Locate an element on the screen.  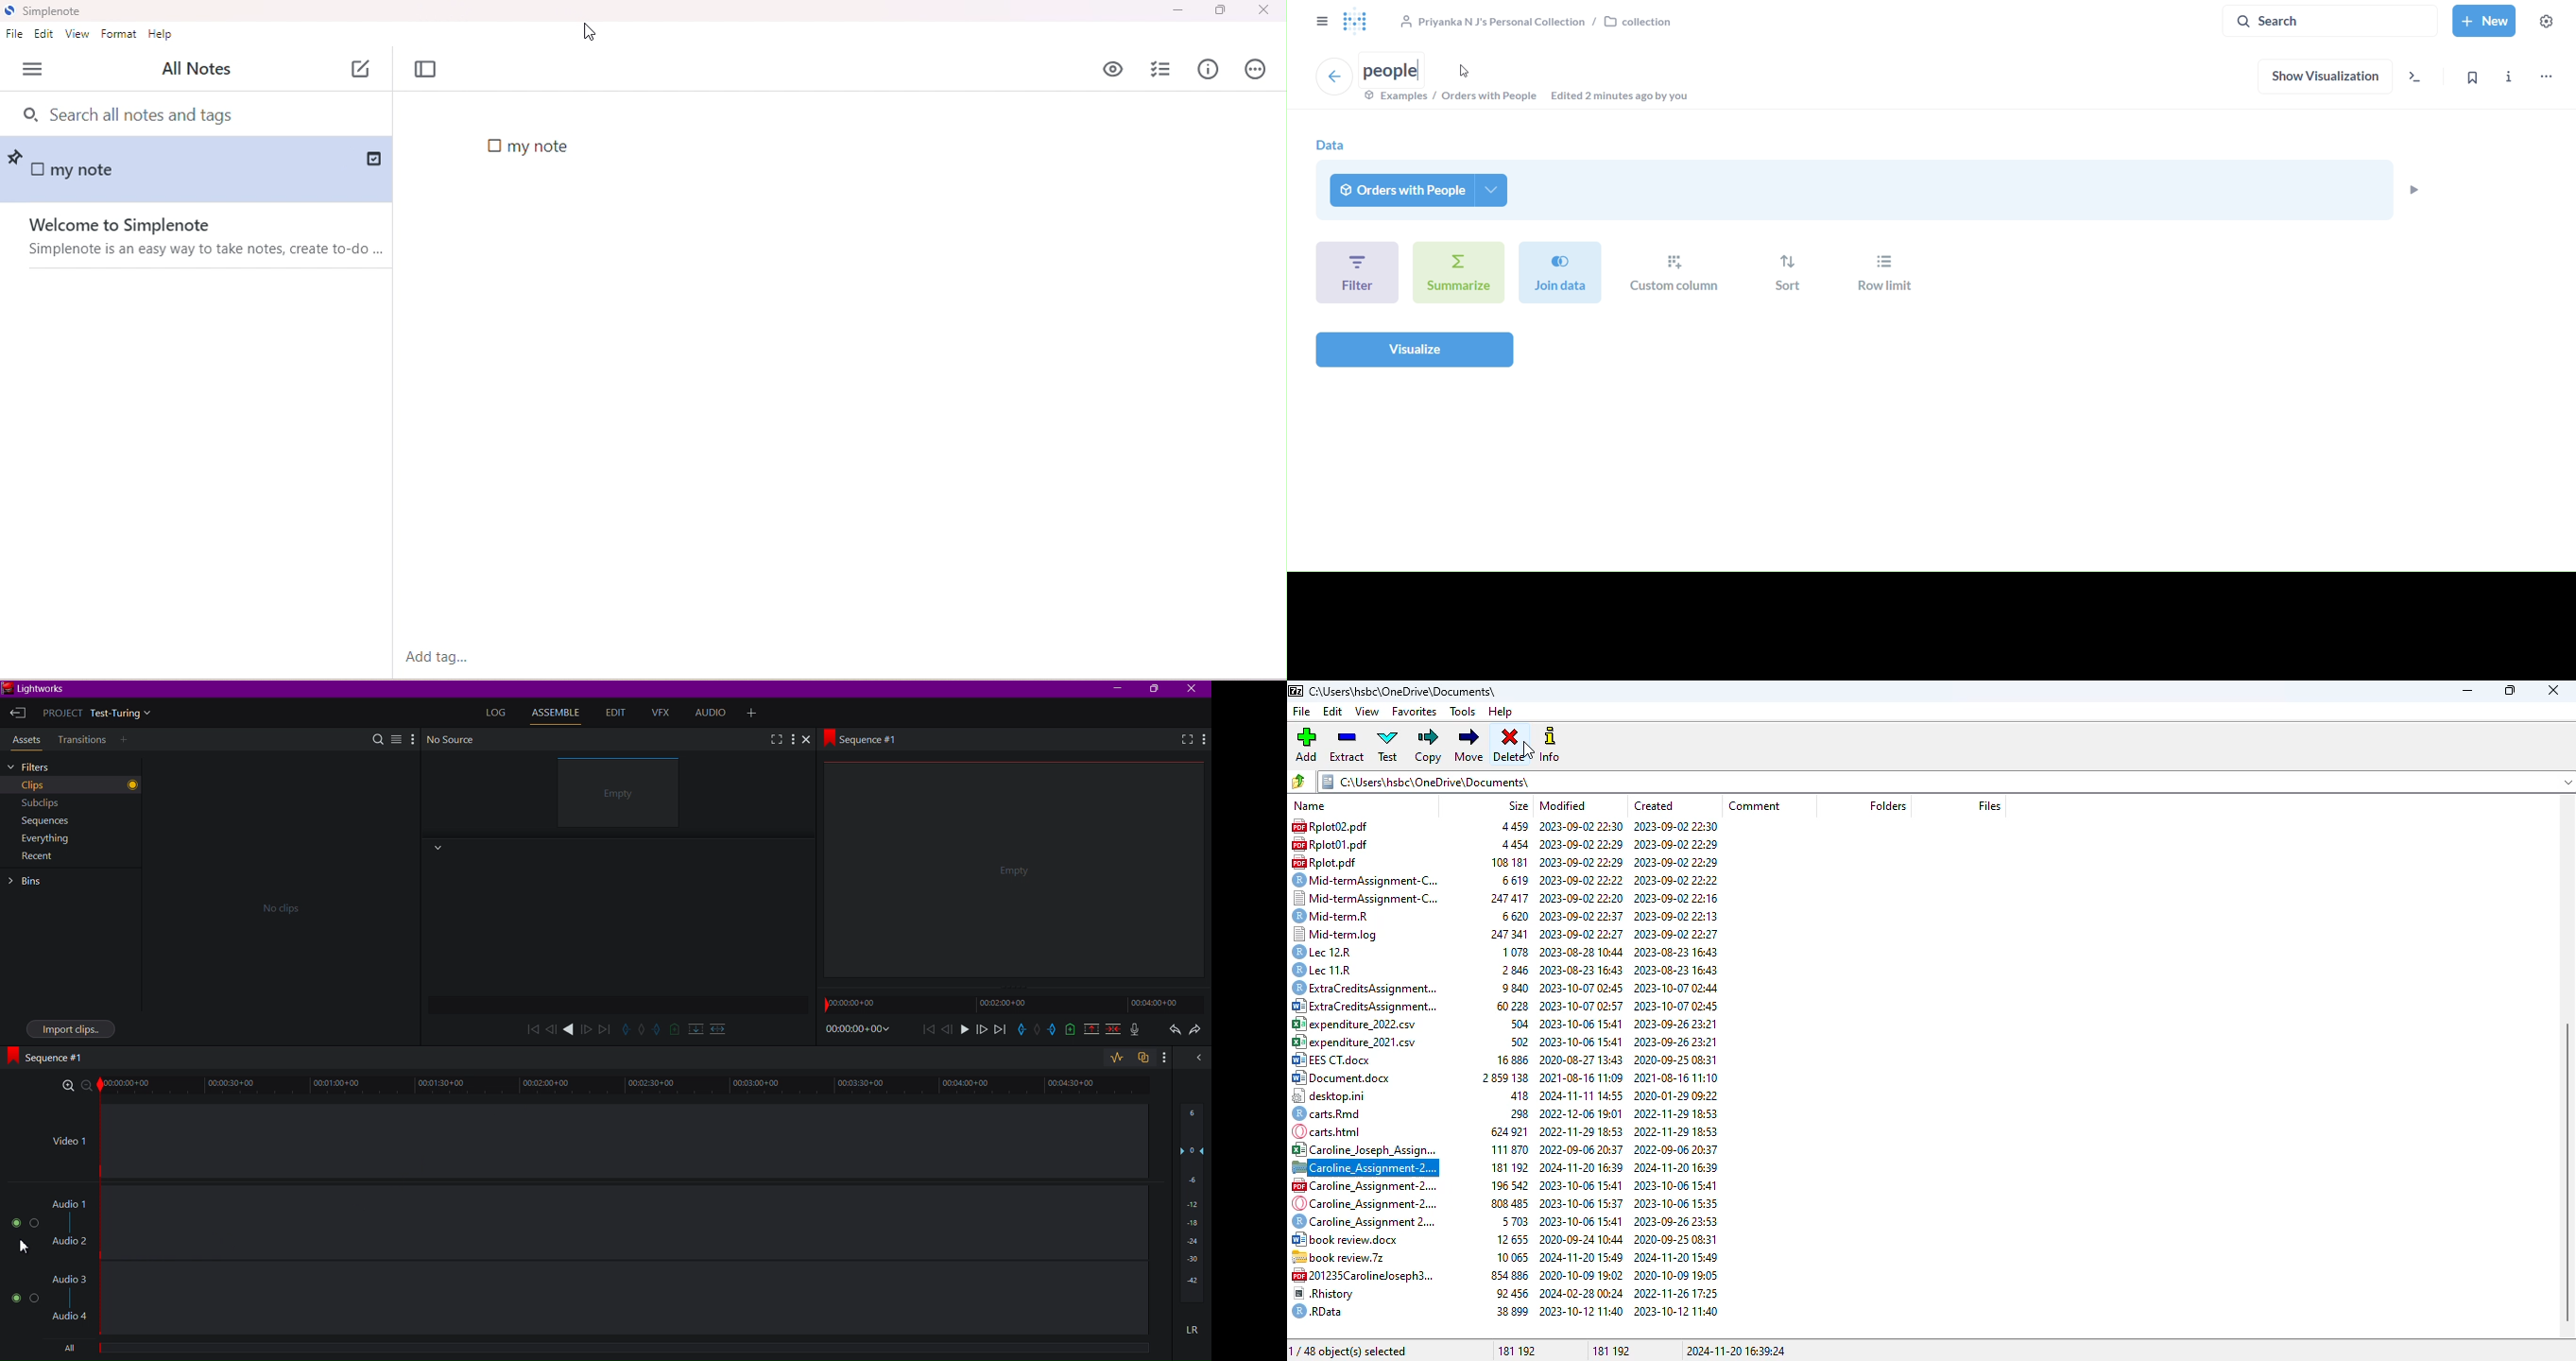
247 341 is located at coordinates (1505, 933).